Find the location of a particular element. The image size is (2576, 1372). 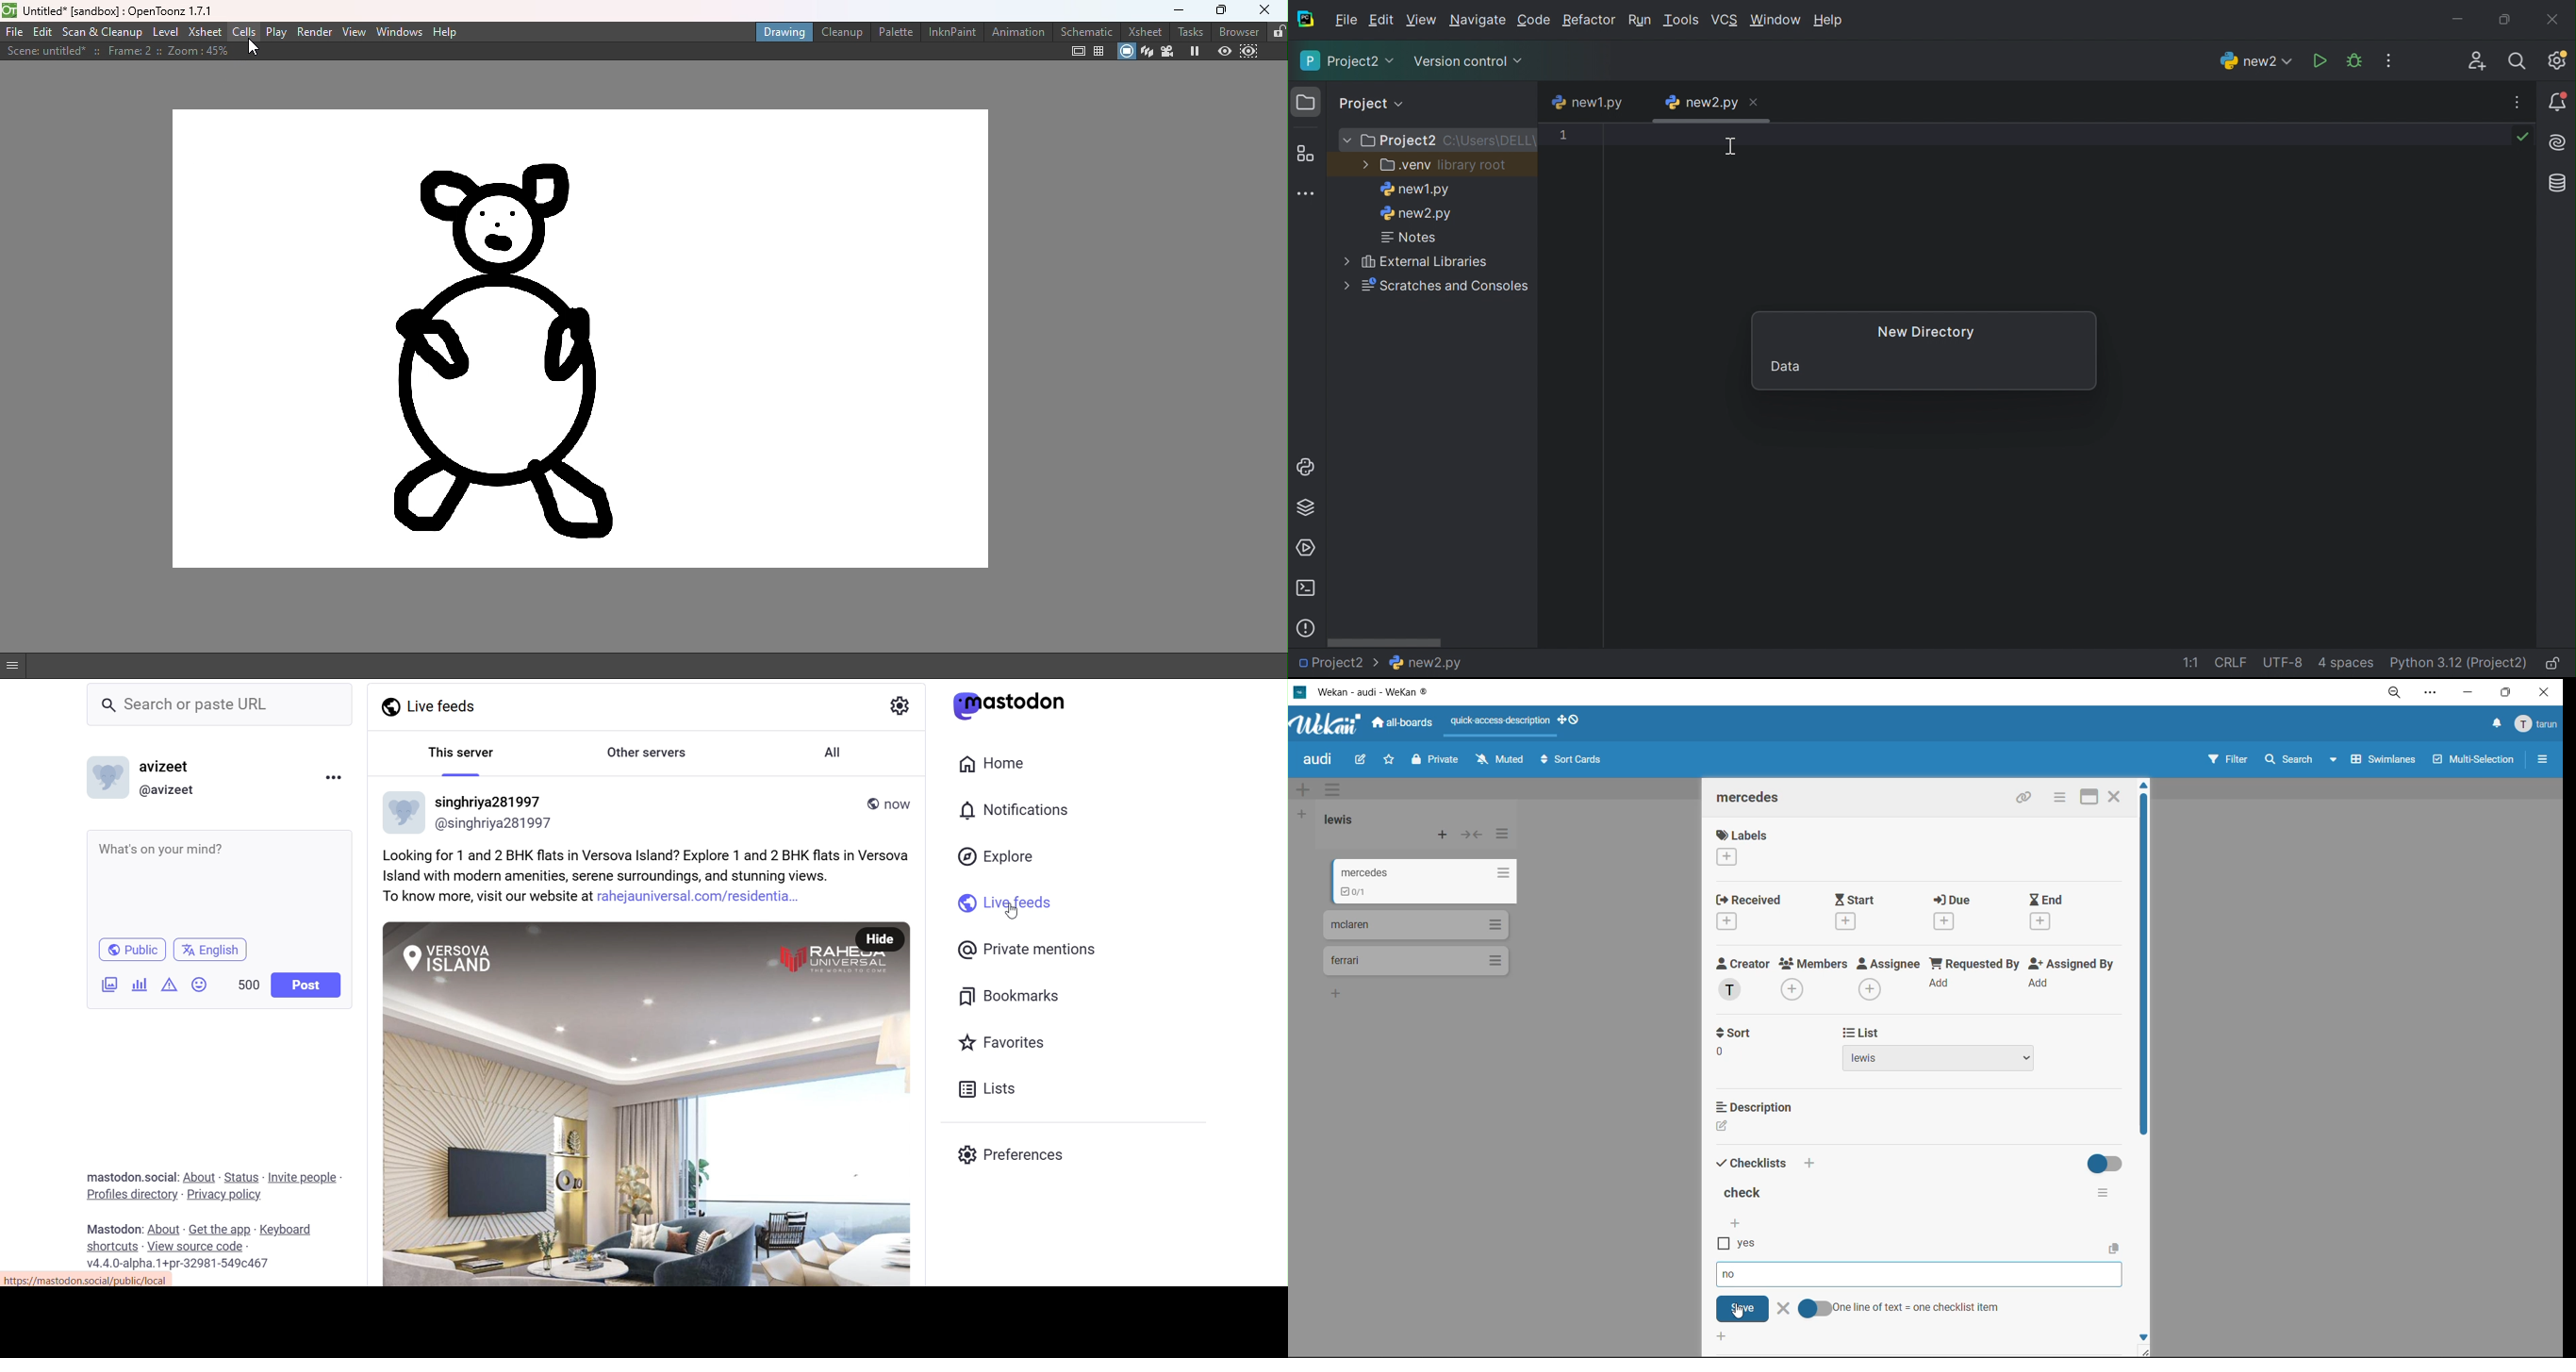

Time Posted is located at coordinates (900, 807).